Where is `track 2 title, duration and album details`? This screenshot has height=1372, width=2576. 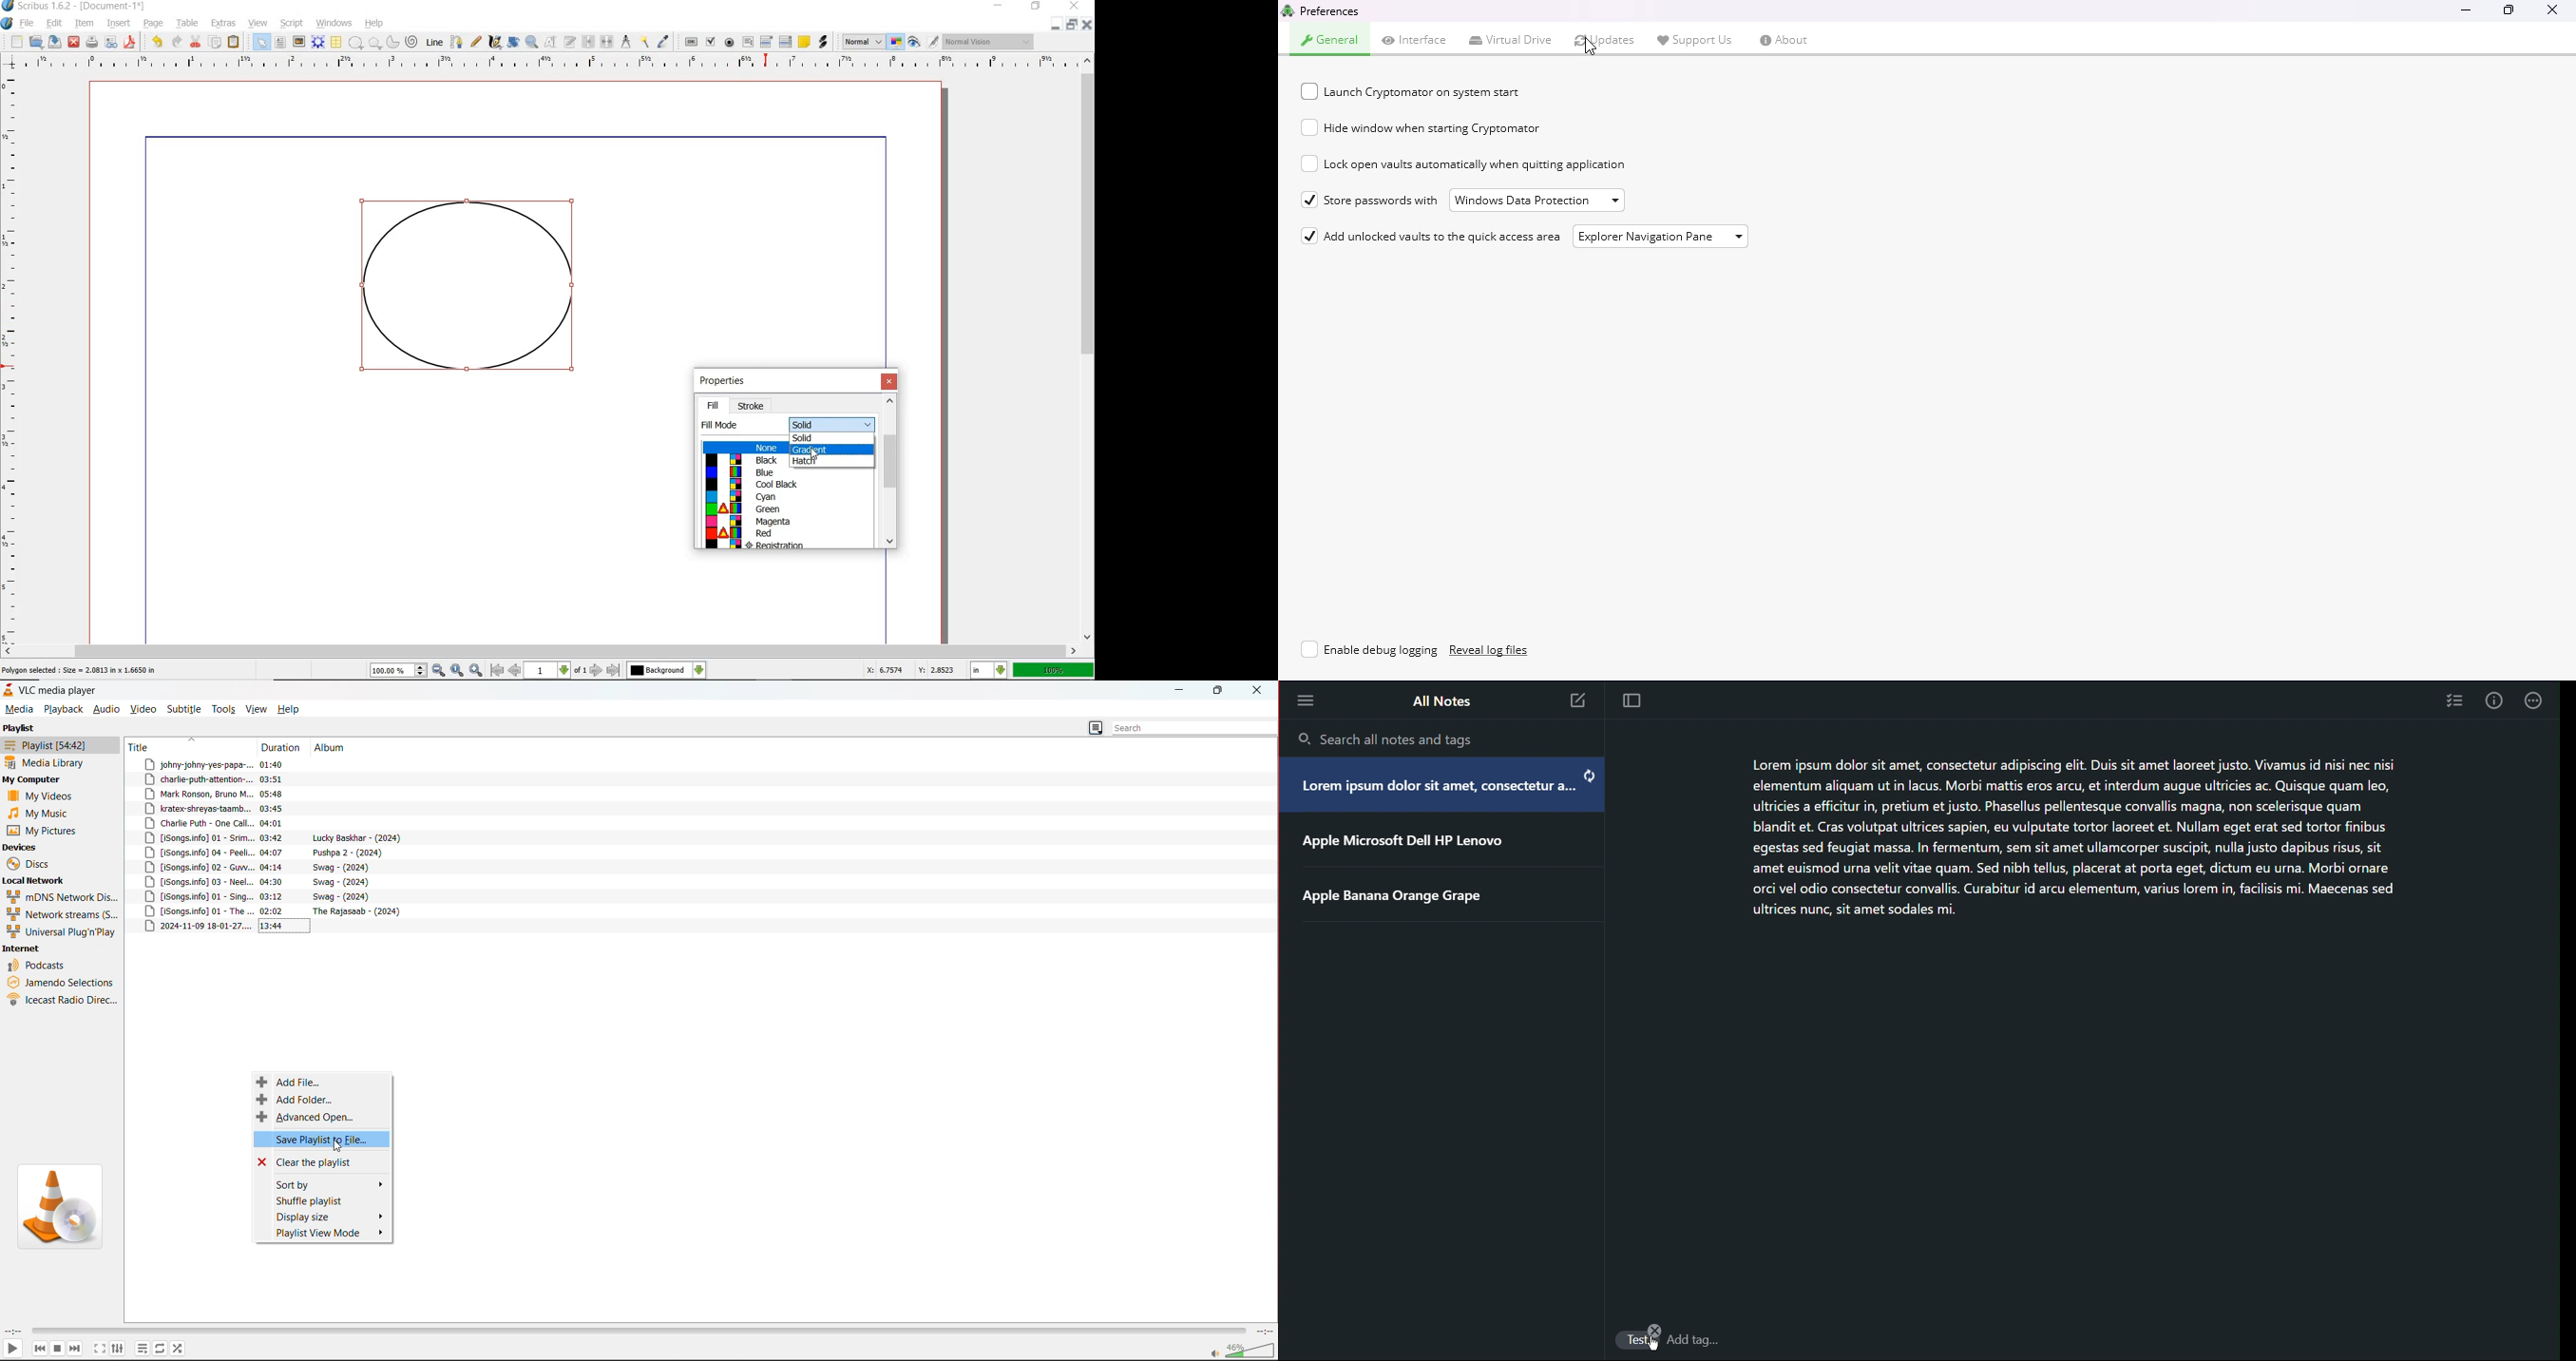
track 2 title, duration and album details is located at coordinates (246, 778).